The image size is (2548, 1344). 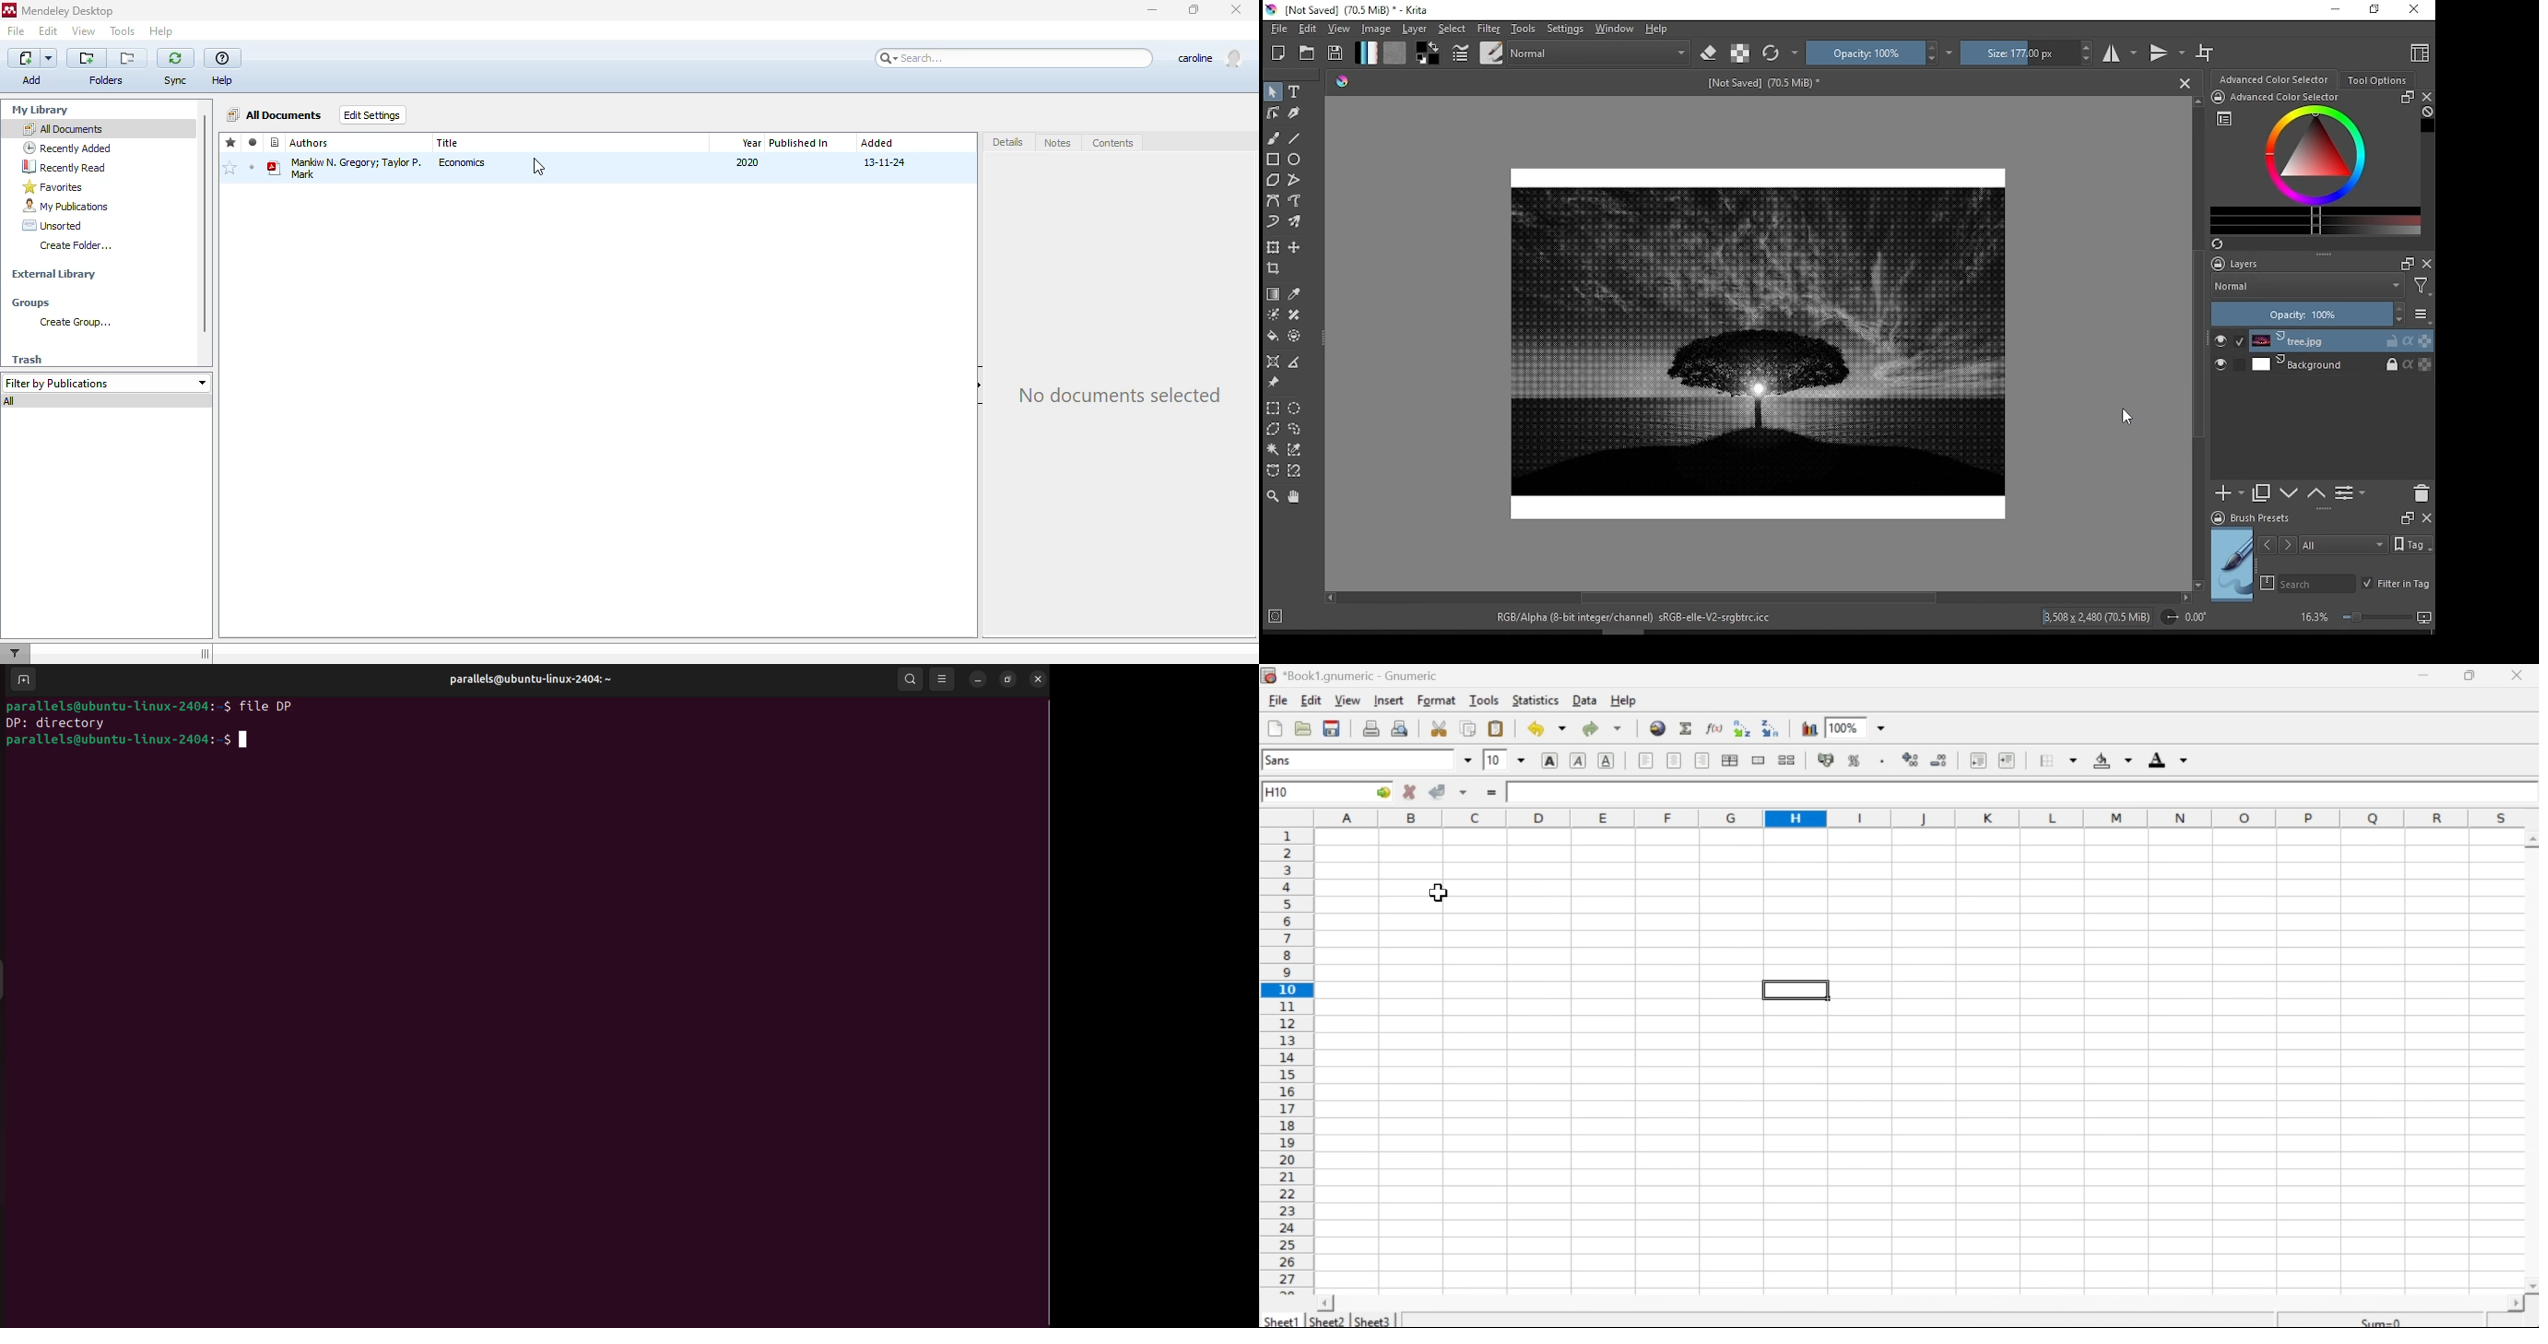 What do you see at coordinates (1060, 143) in the screenshot?
I see `notes` at bounding box center [1060, 143].